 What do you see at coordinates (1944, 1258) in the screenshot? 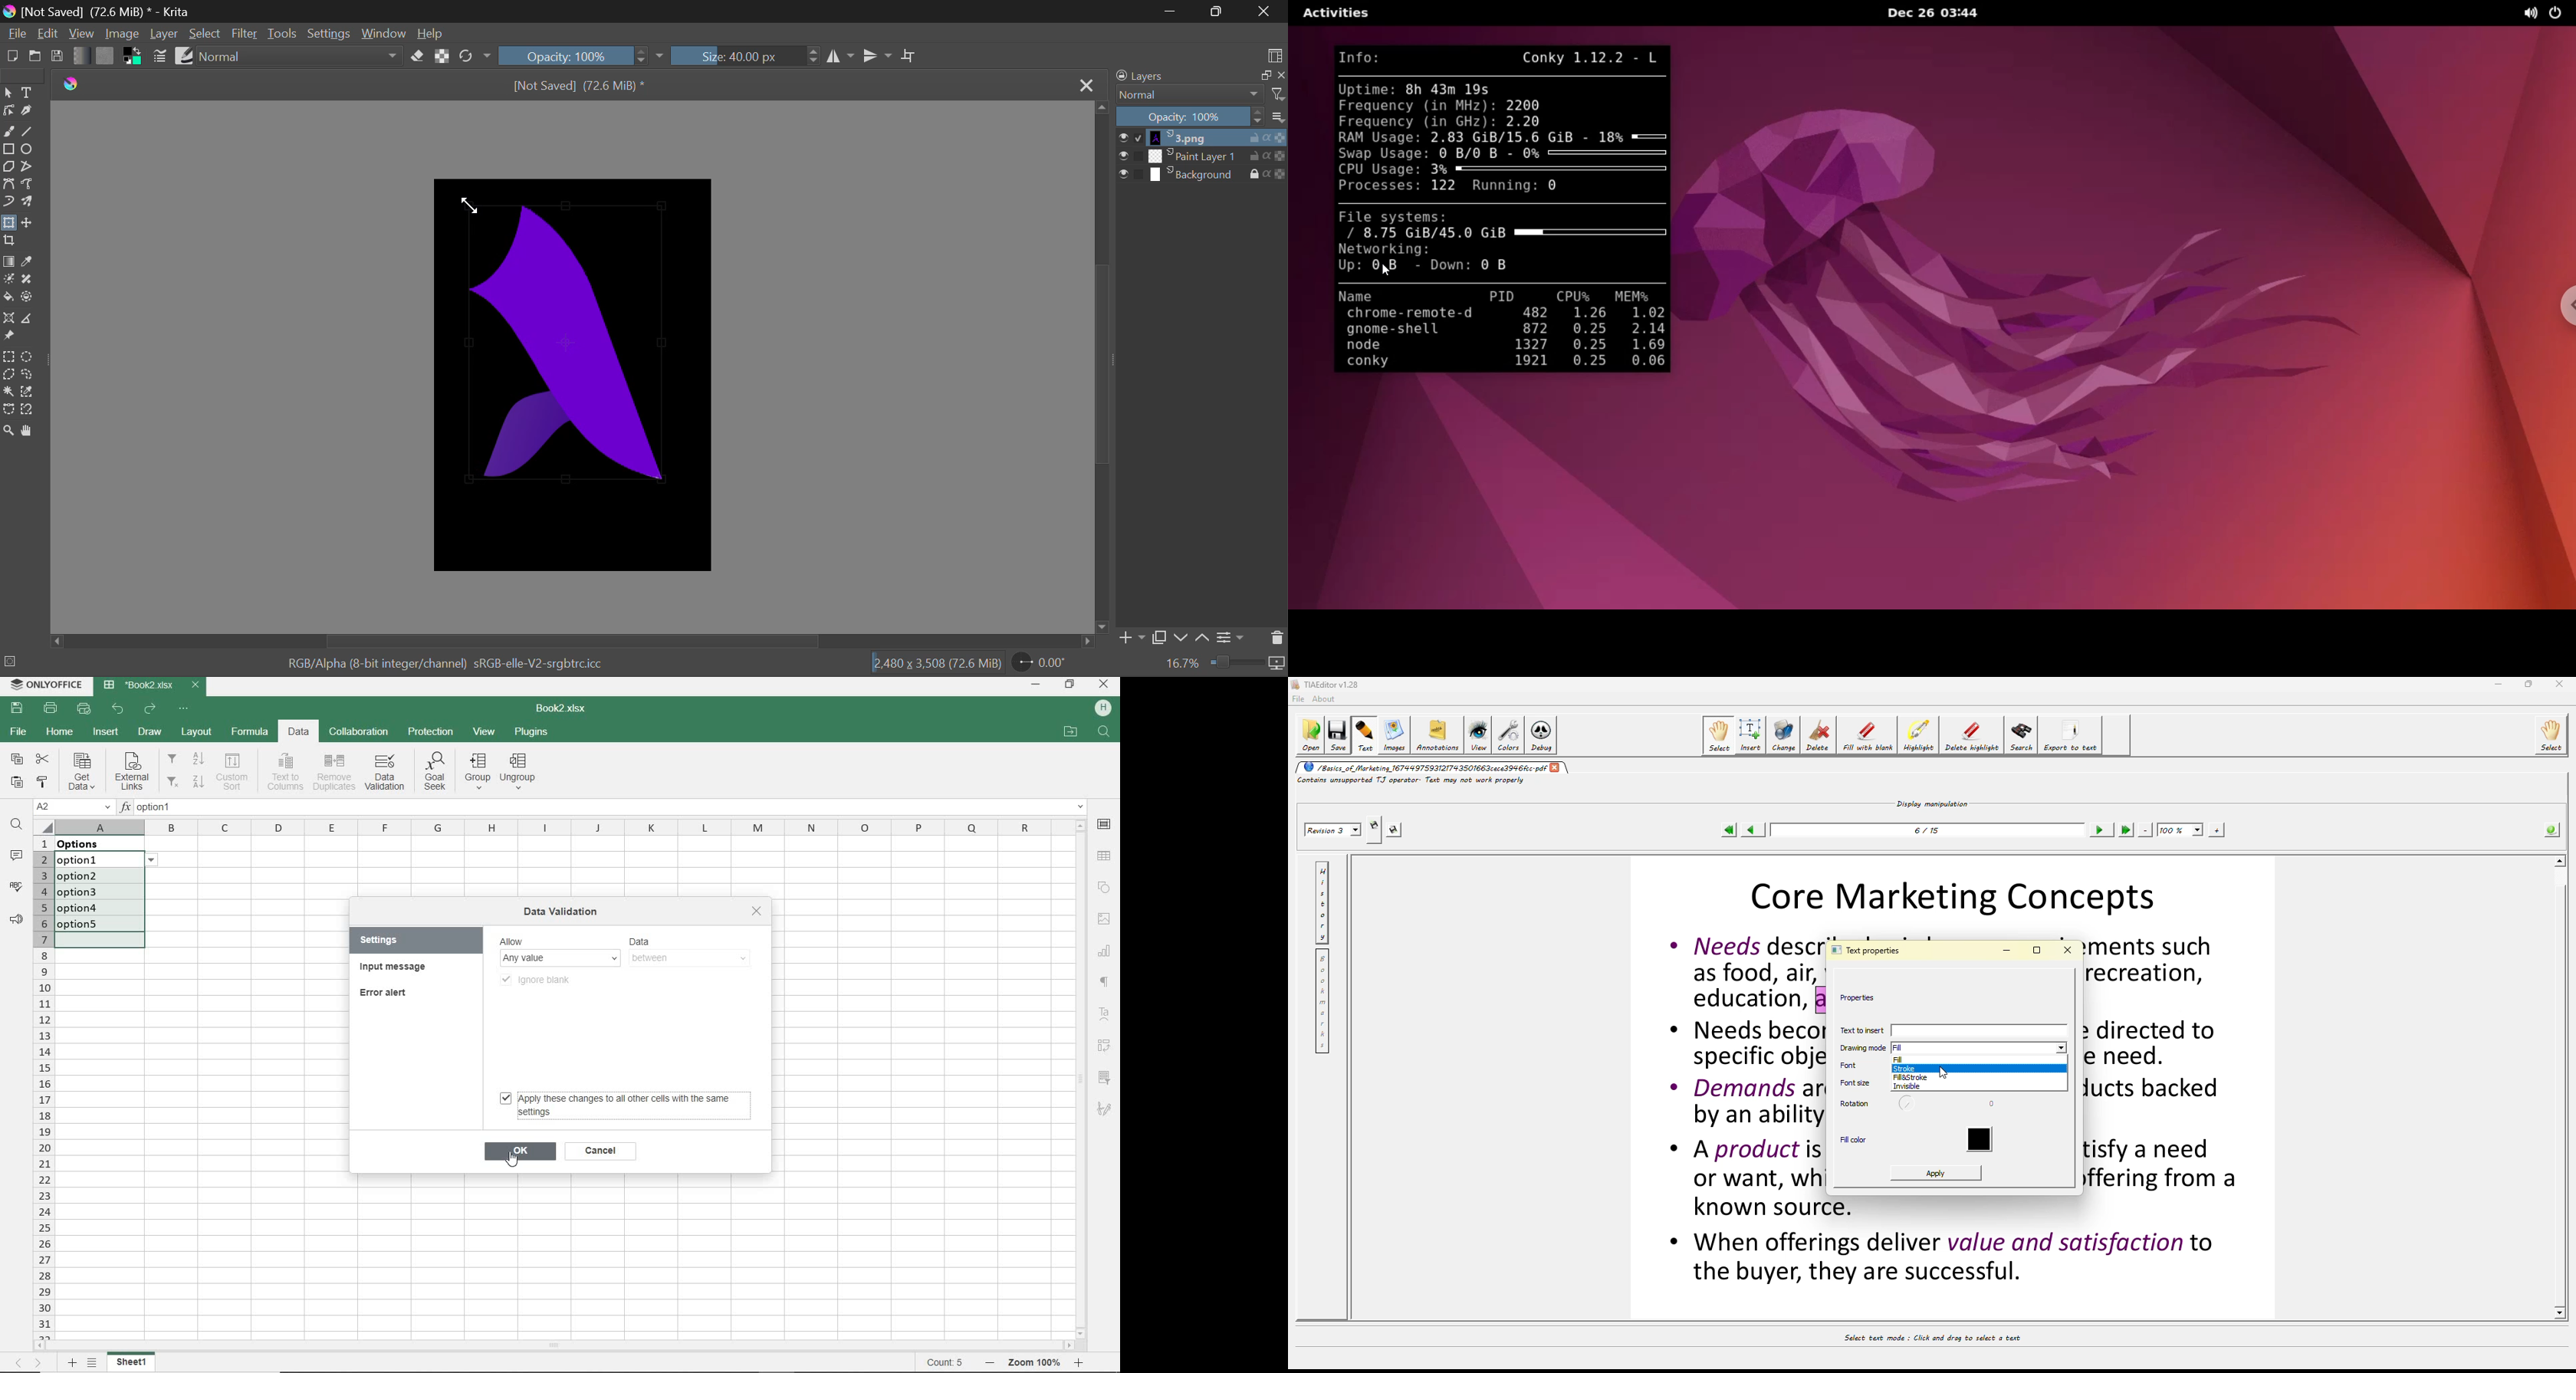
I see `* When offerings aeliver value and satisfaction to
the buyer, they are successful.` at bounding box center [1944, 1258].